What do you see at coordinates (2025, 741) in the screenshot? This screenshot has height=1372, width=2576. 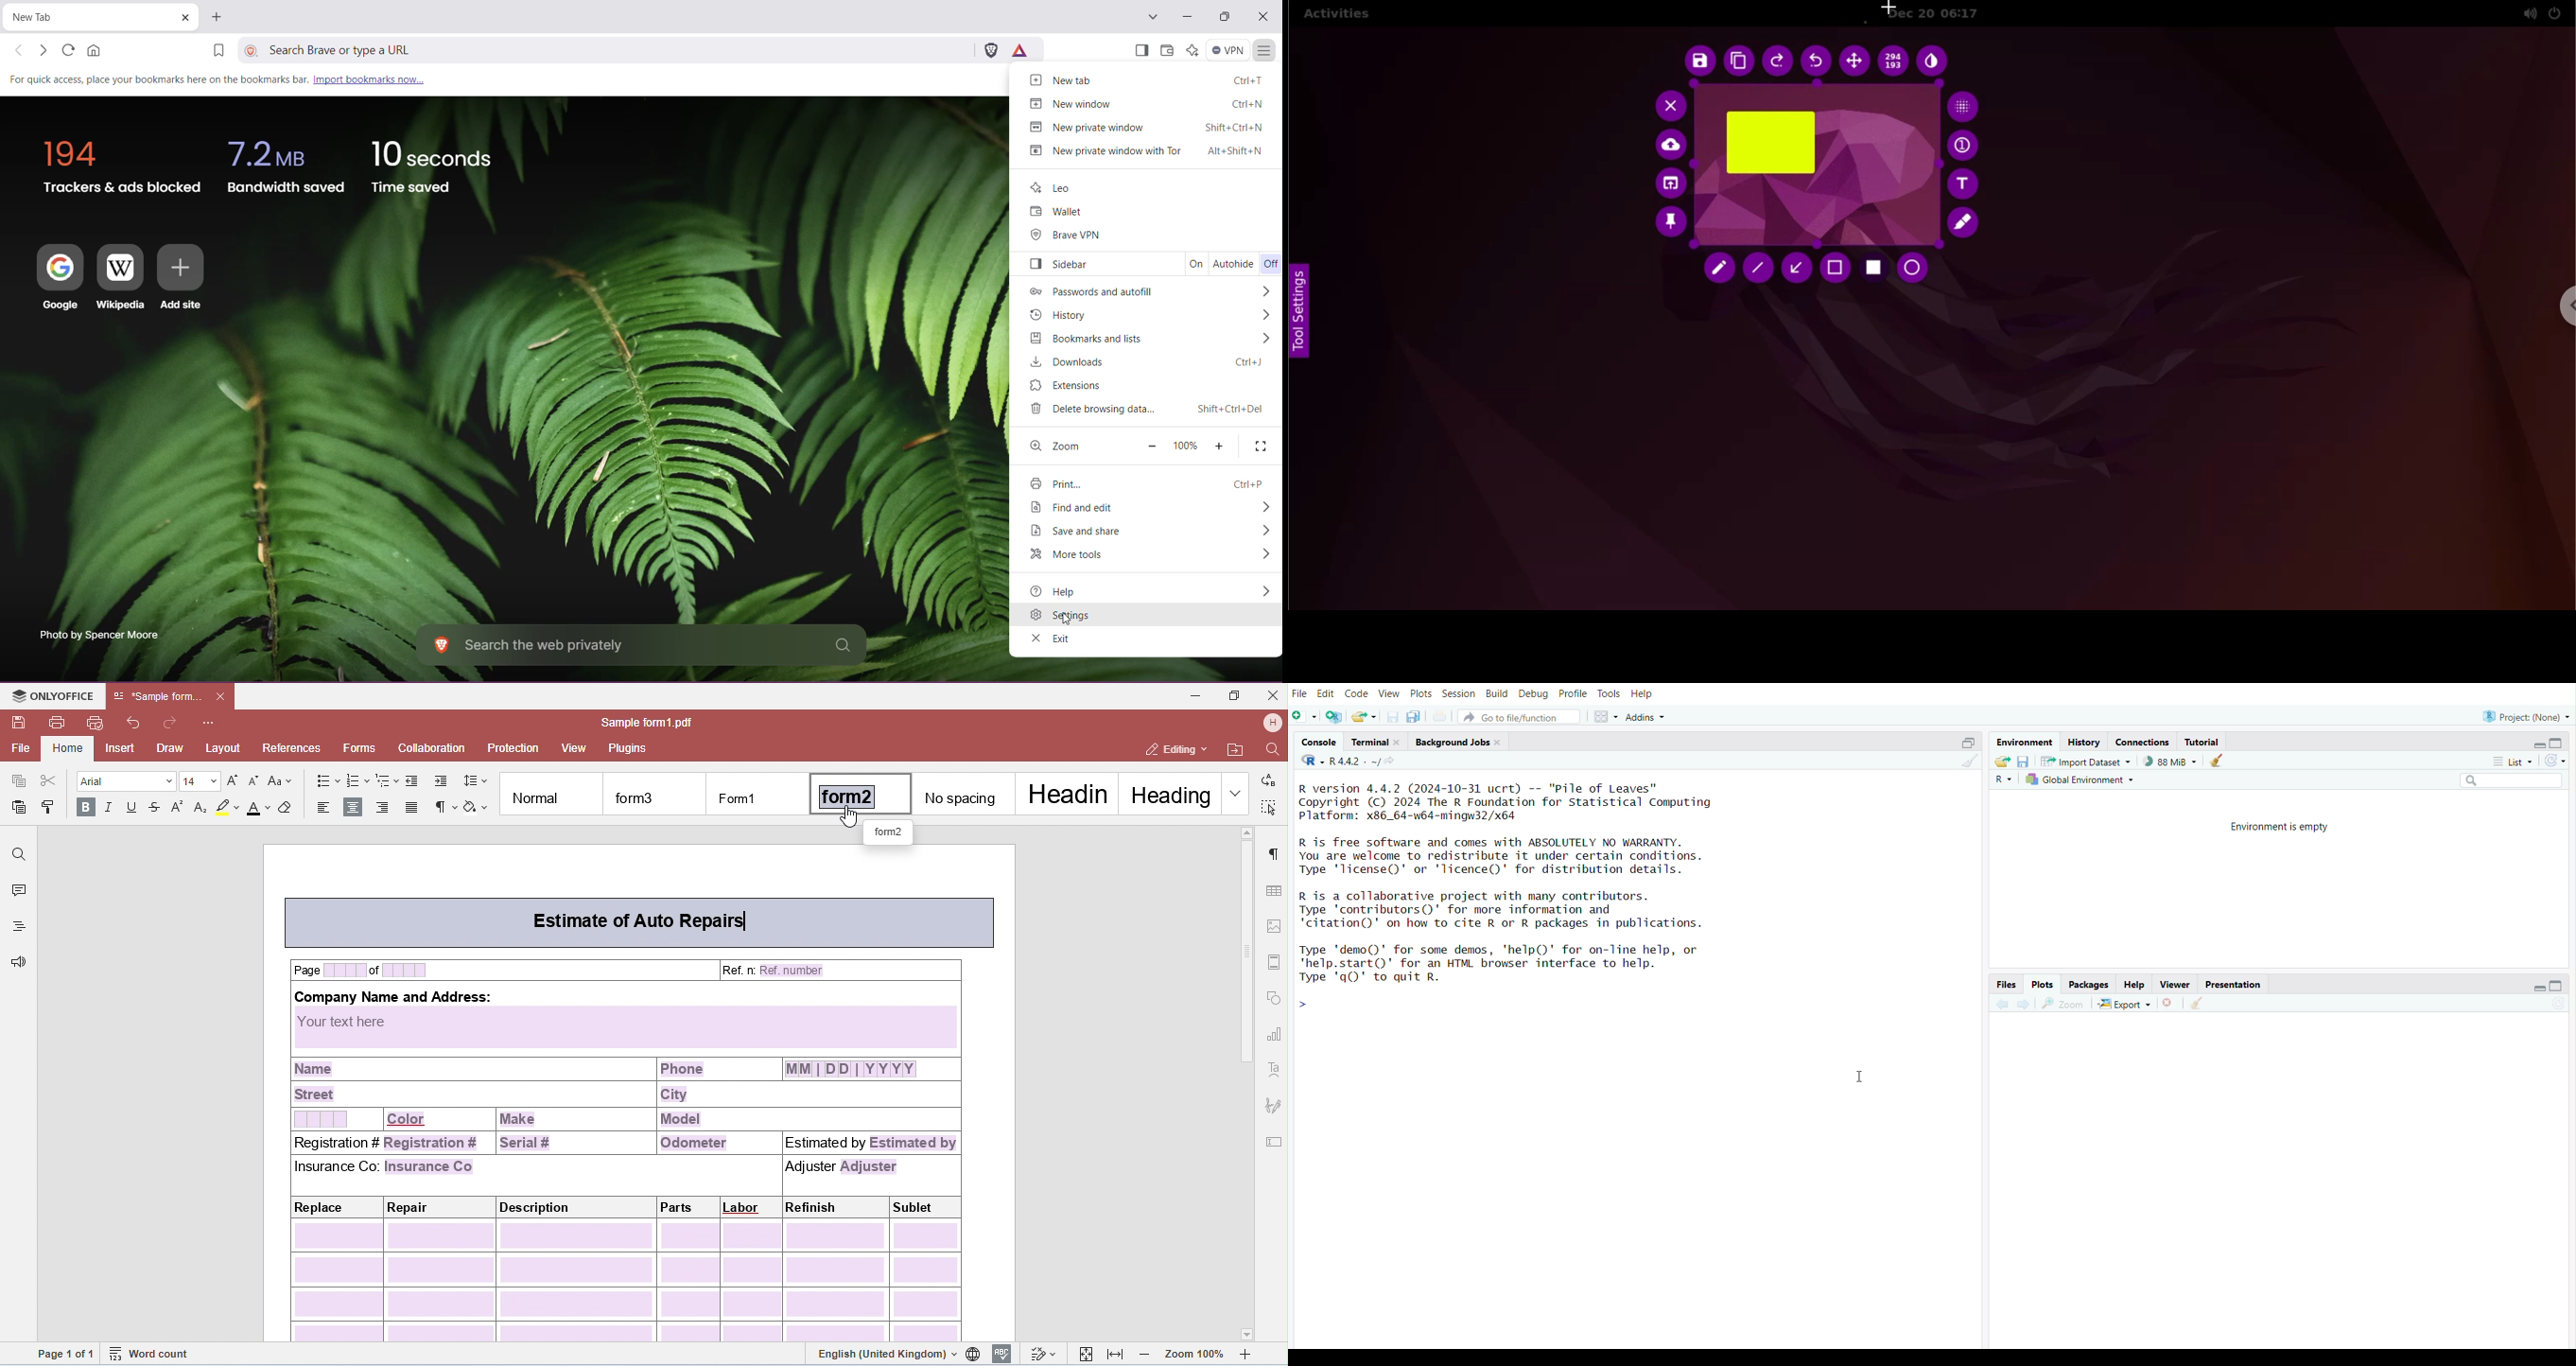 I see `environment` at bounding box center [2025, 741].